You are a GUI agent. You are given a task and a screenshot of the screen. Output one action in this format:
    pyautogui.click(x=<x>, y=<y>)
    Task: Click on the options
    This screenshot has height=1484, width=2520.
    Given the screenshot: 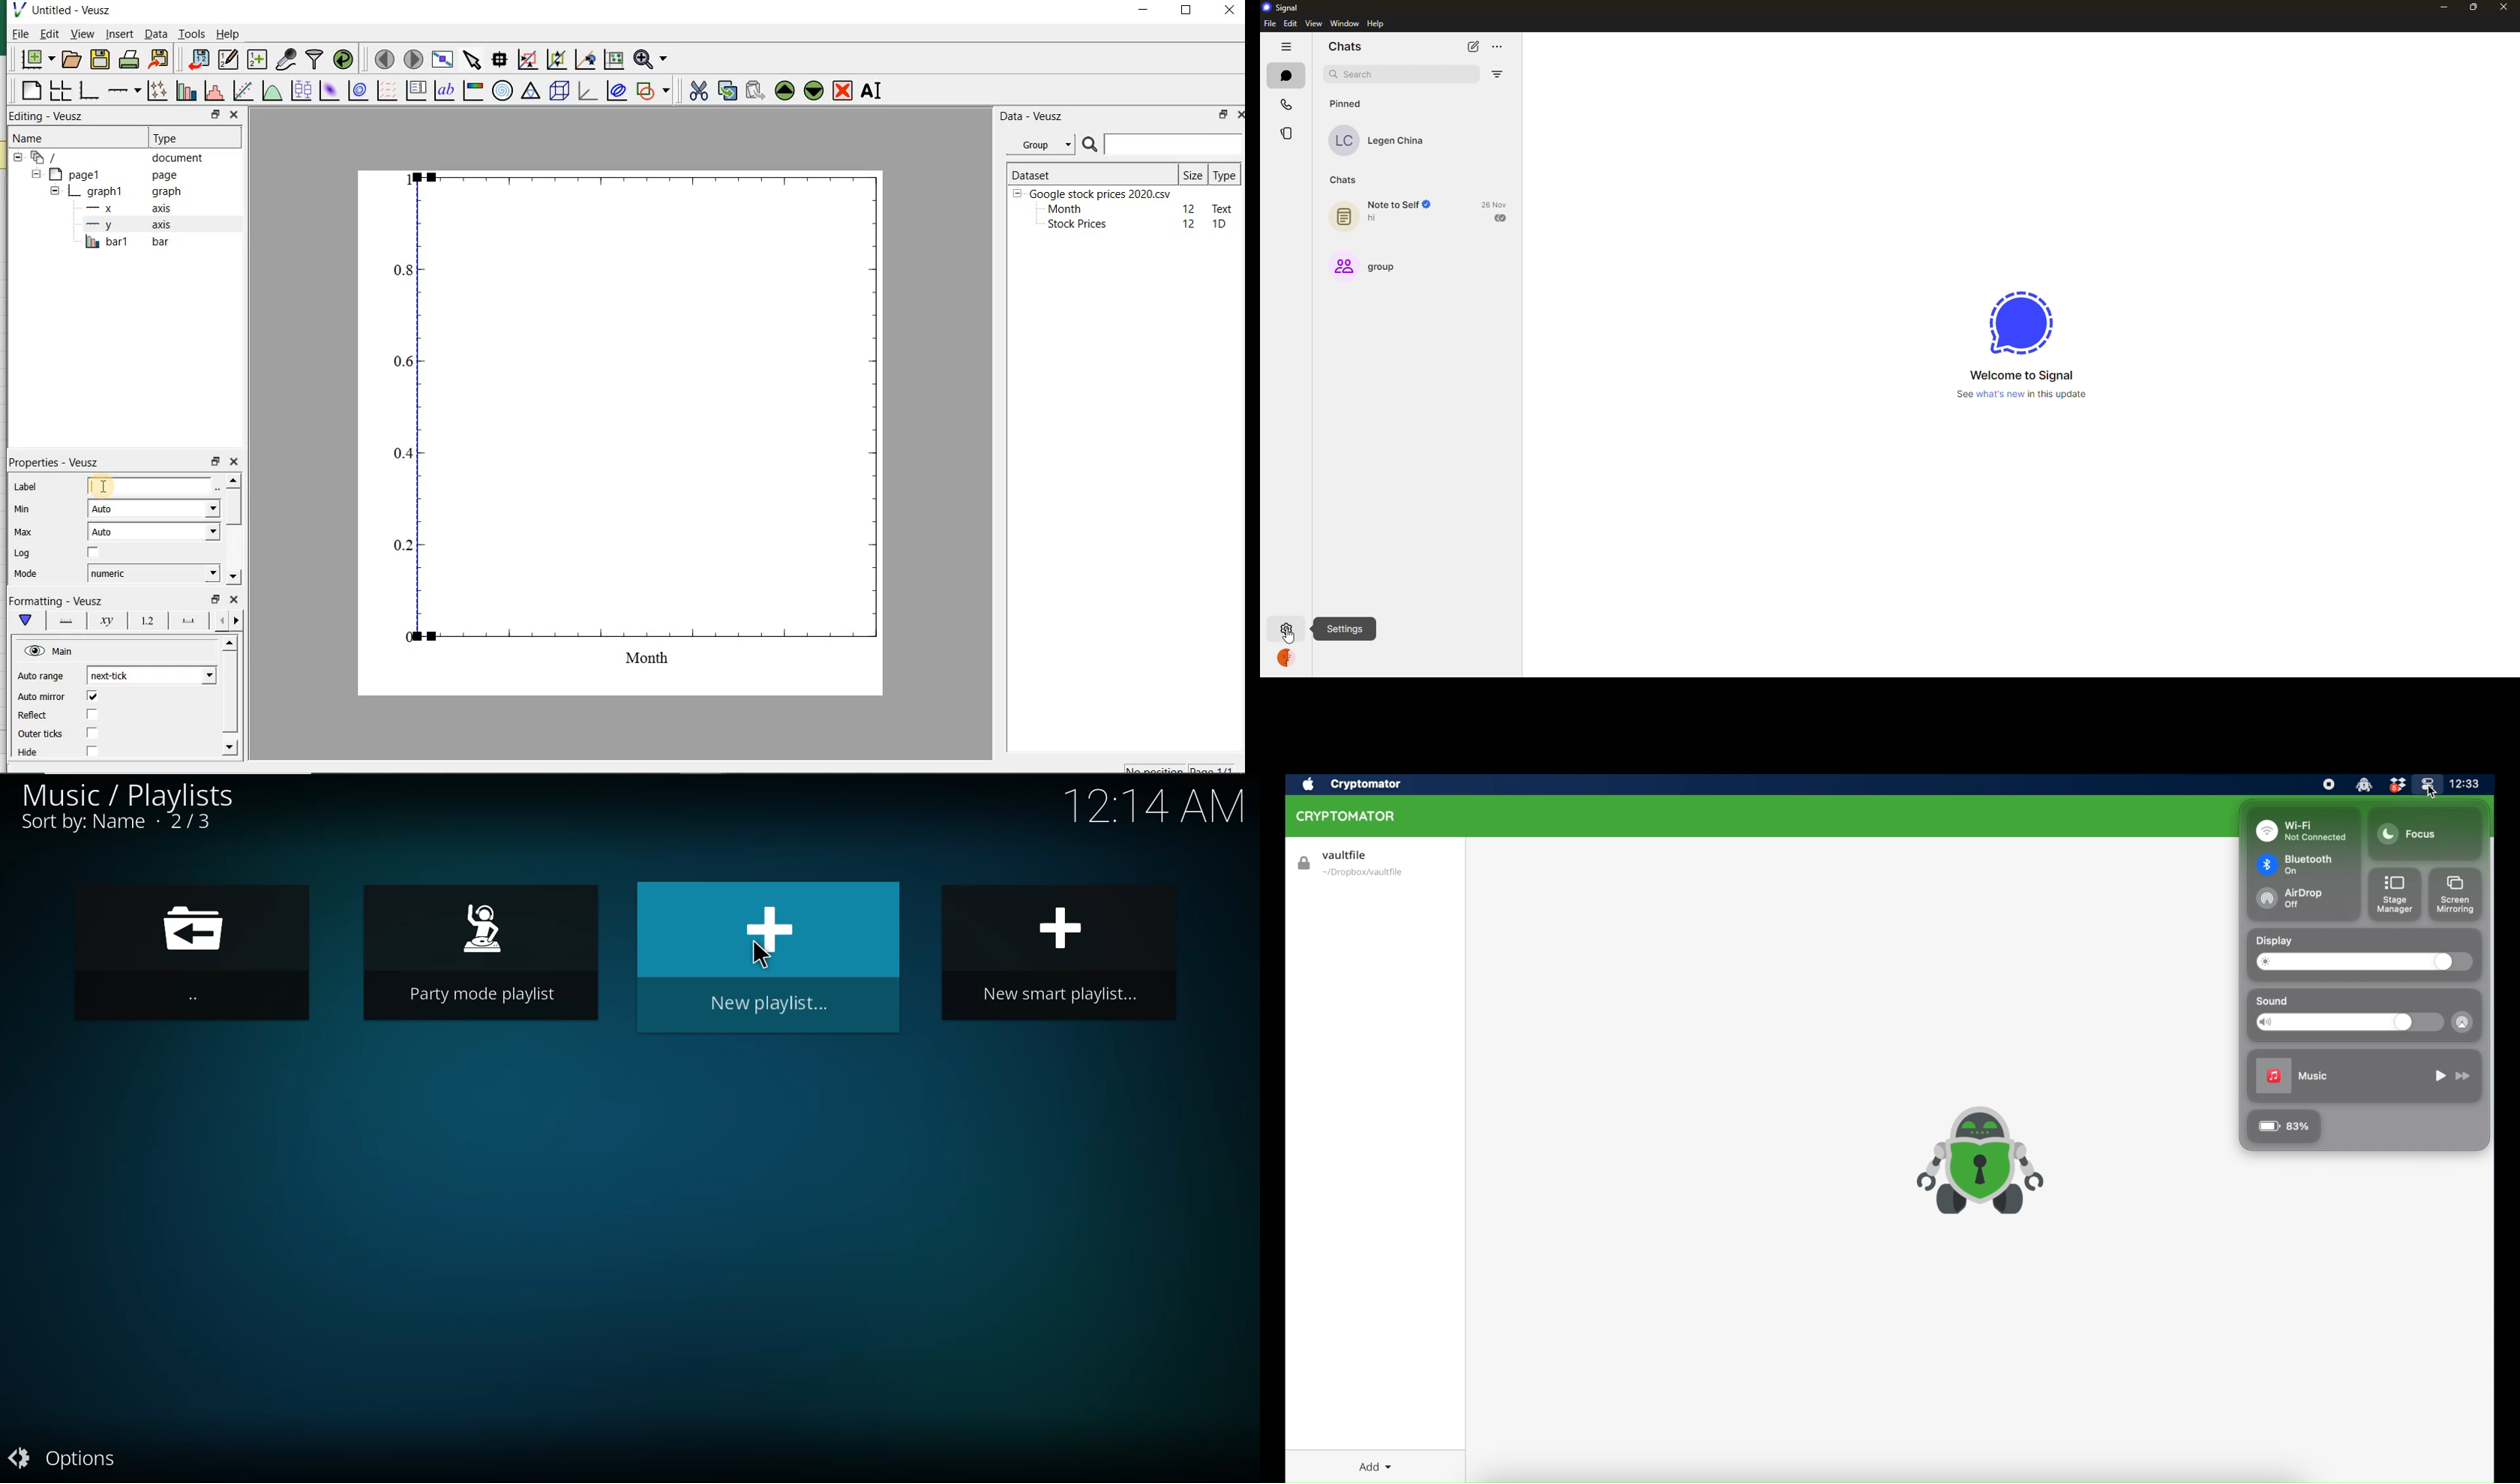 What is the action you would take?
    pyautogui.click(x=61, y=1459)
    